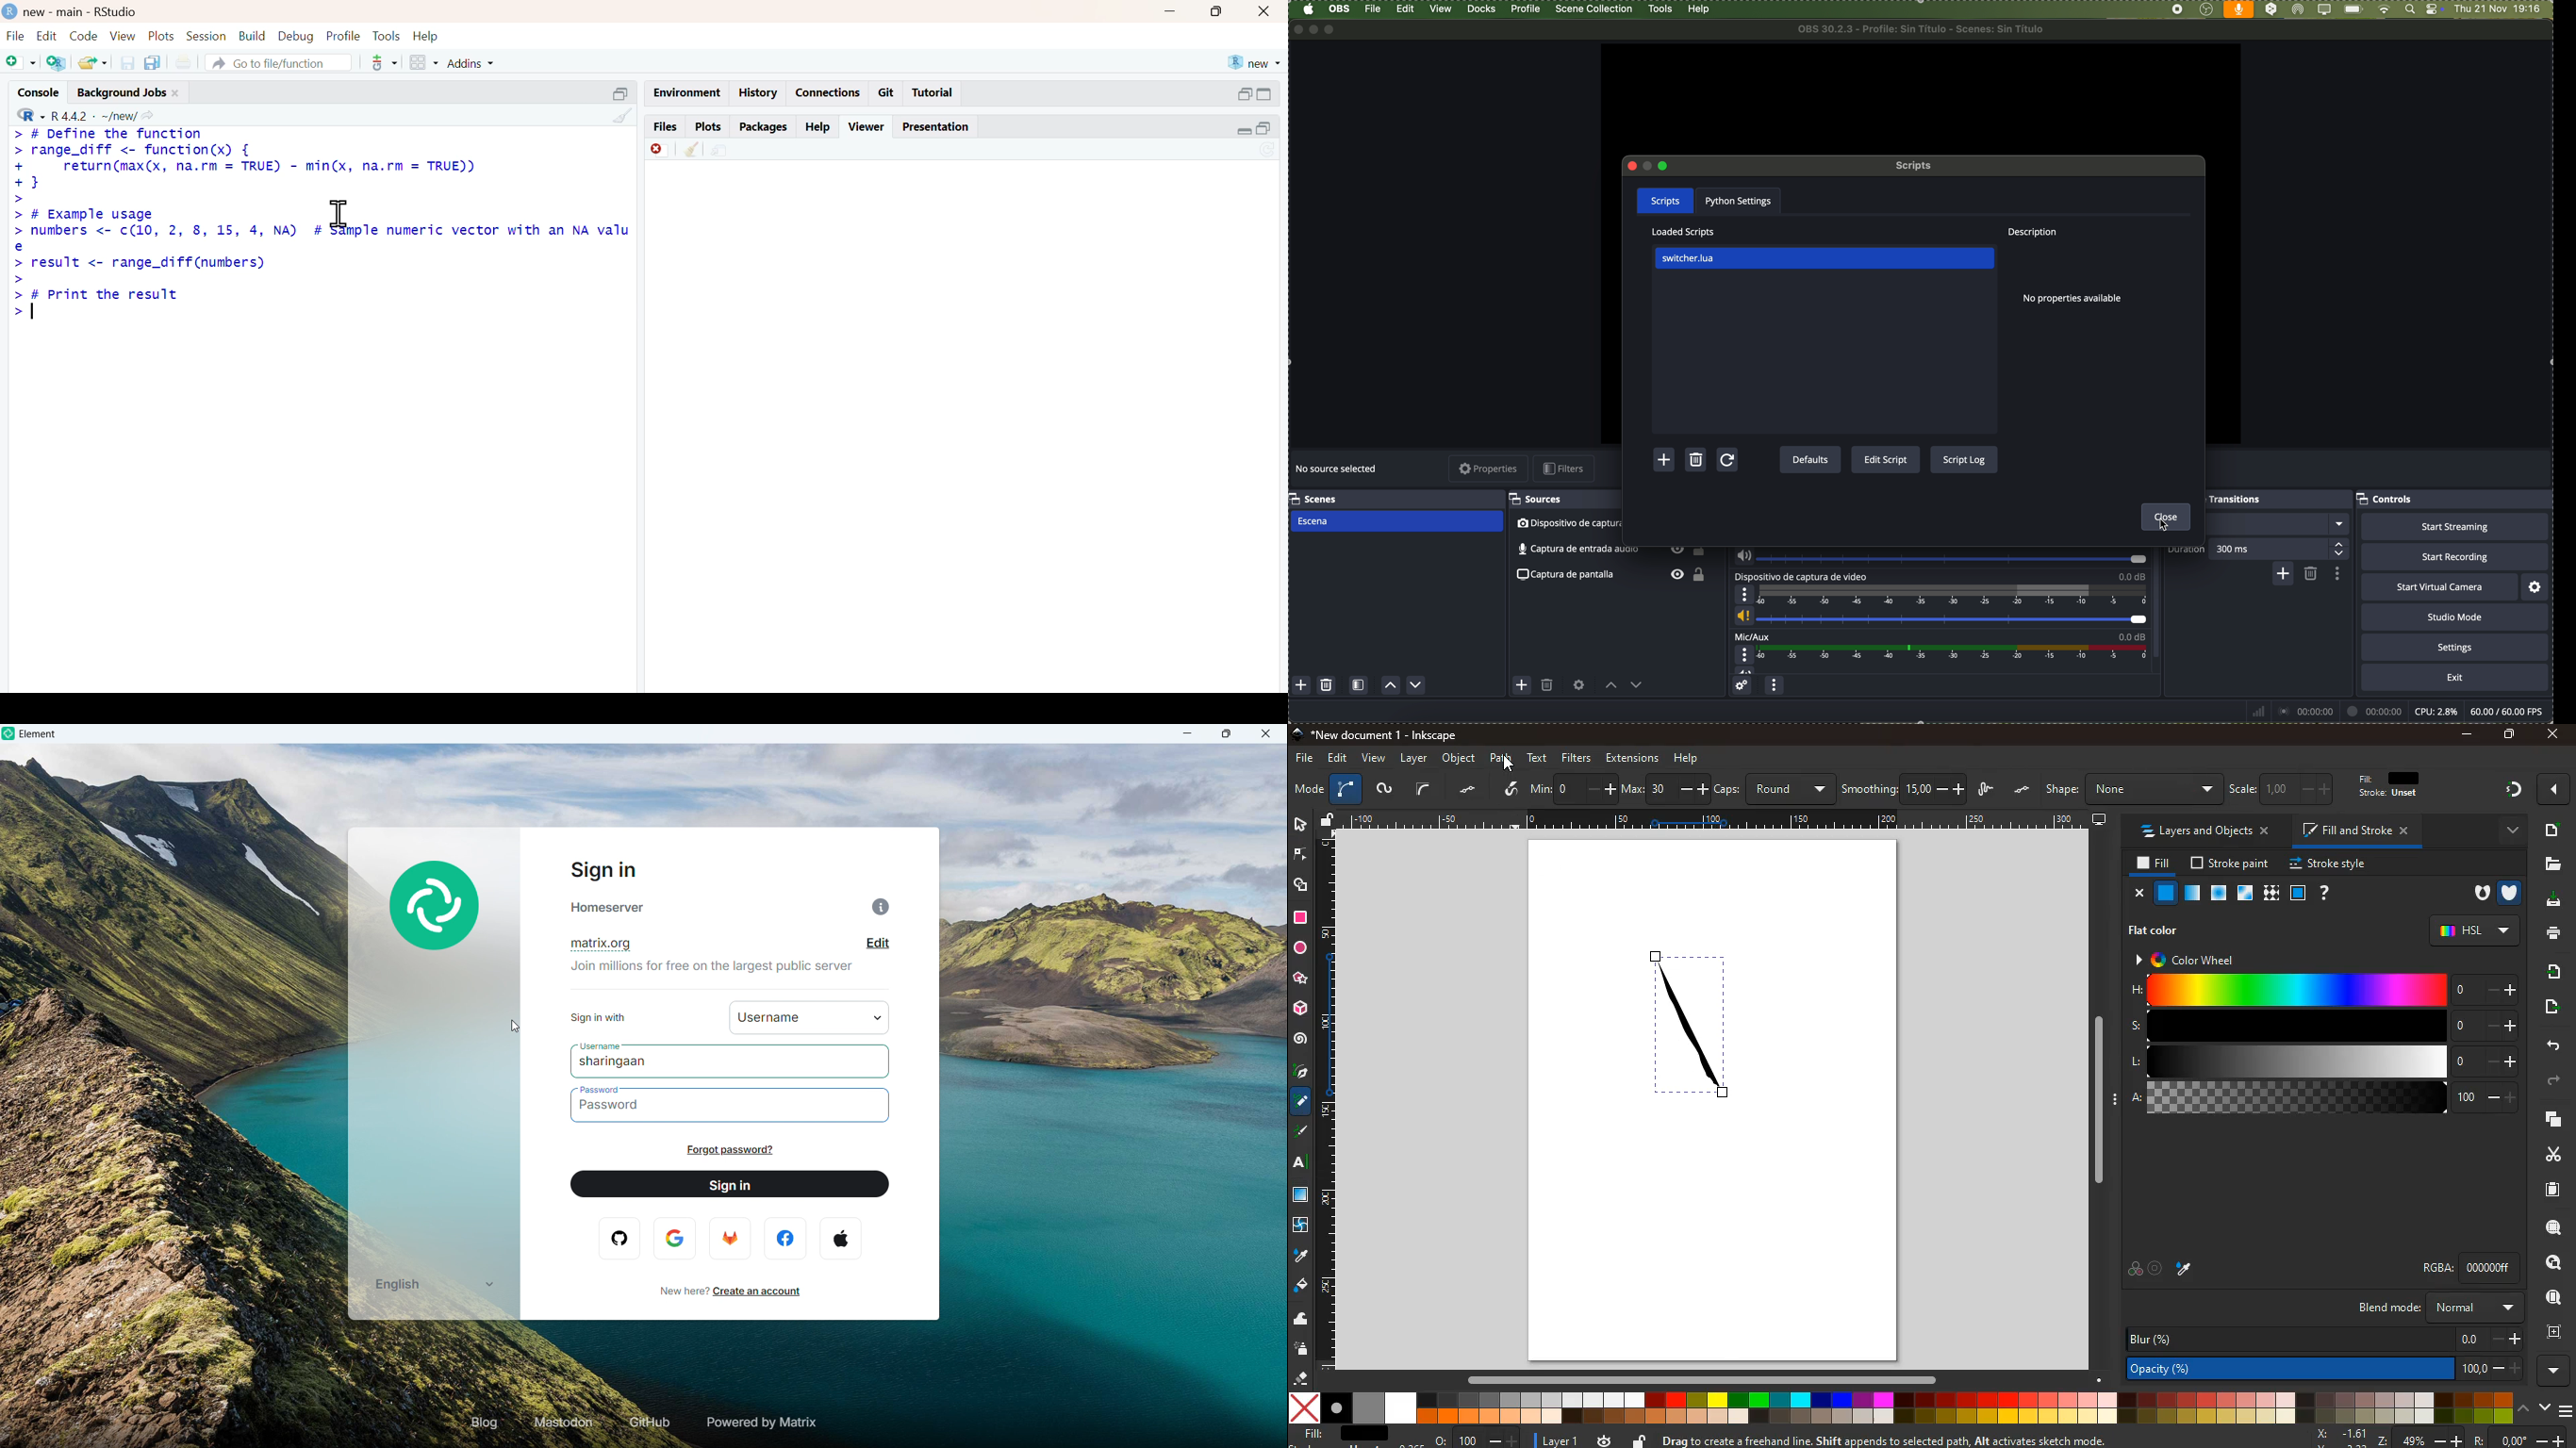 Image resolution: width=2576 pixels, height=1456 pixels. Describe the element at coordinates (1662, 8) in the screenshot. I see `click on tools` at that location.